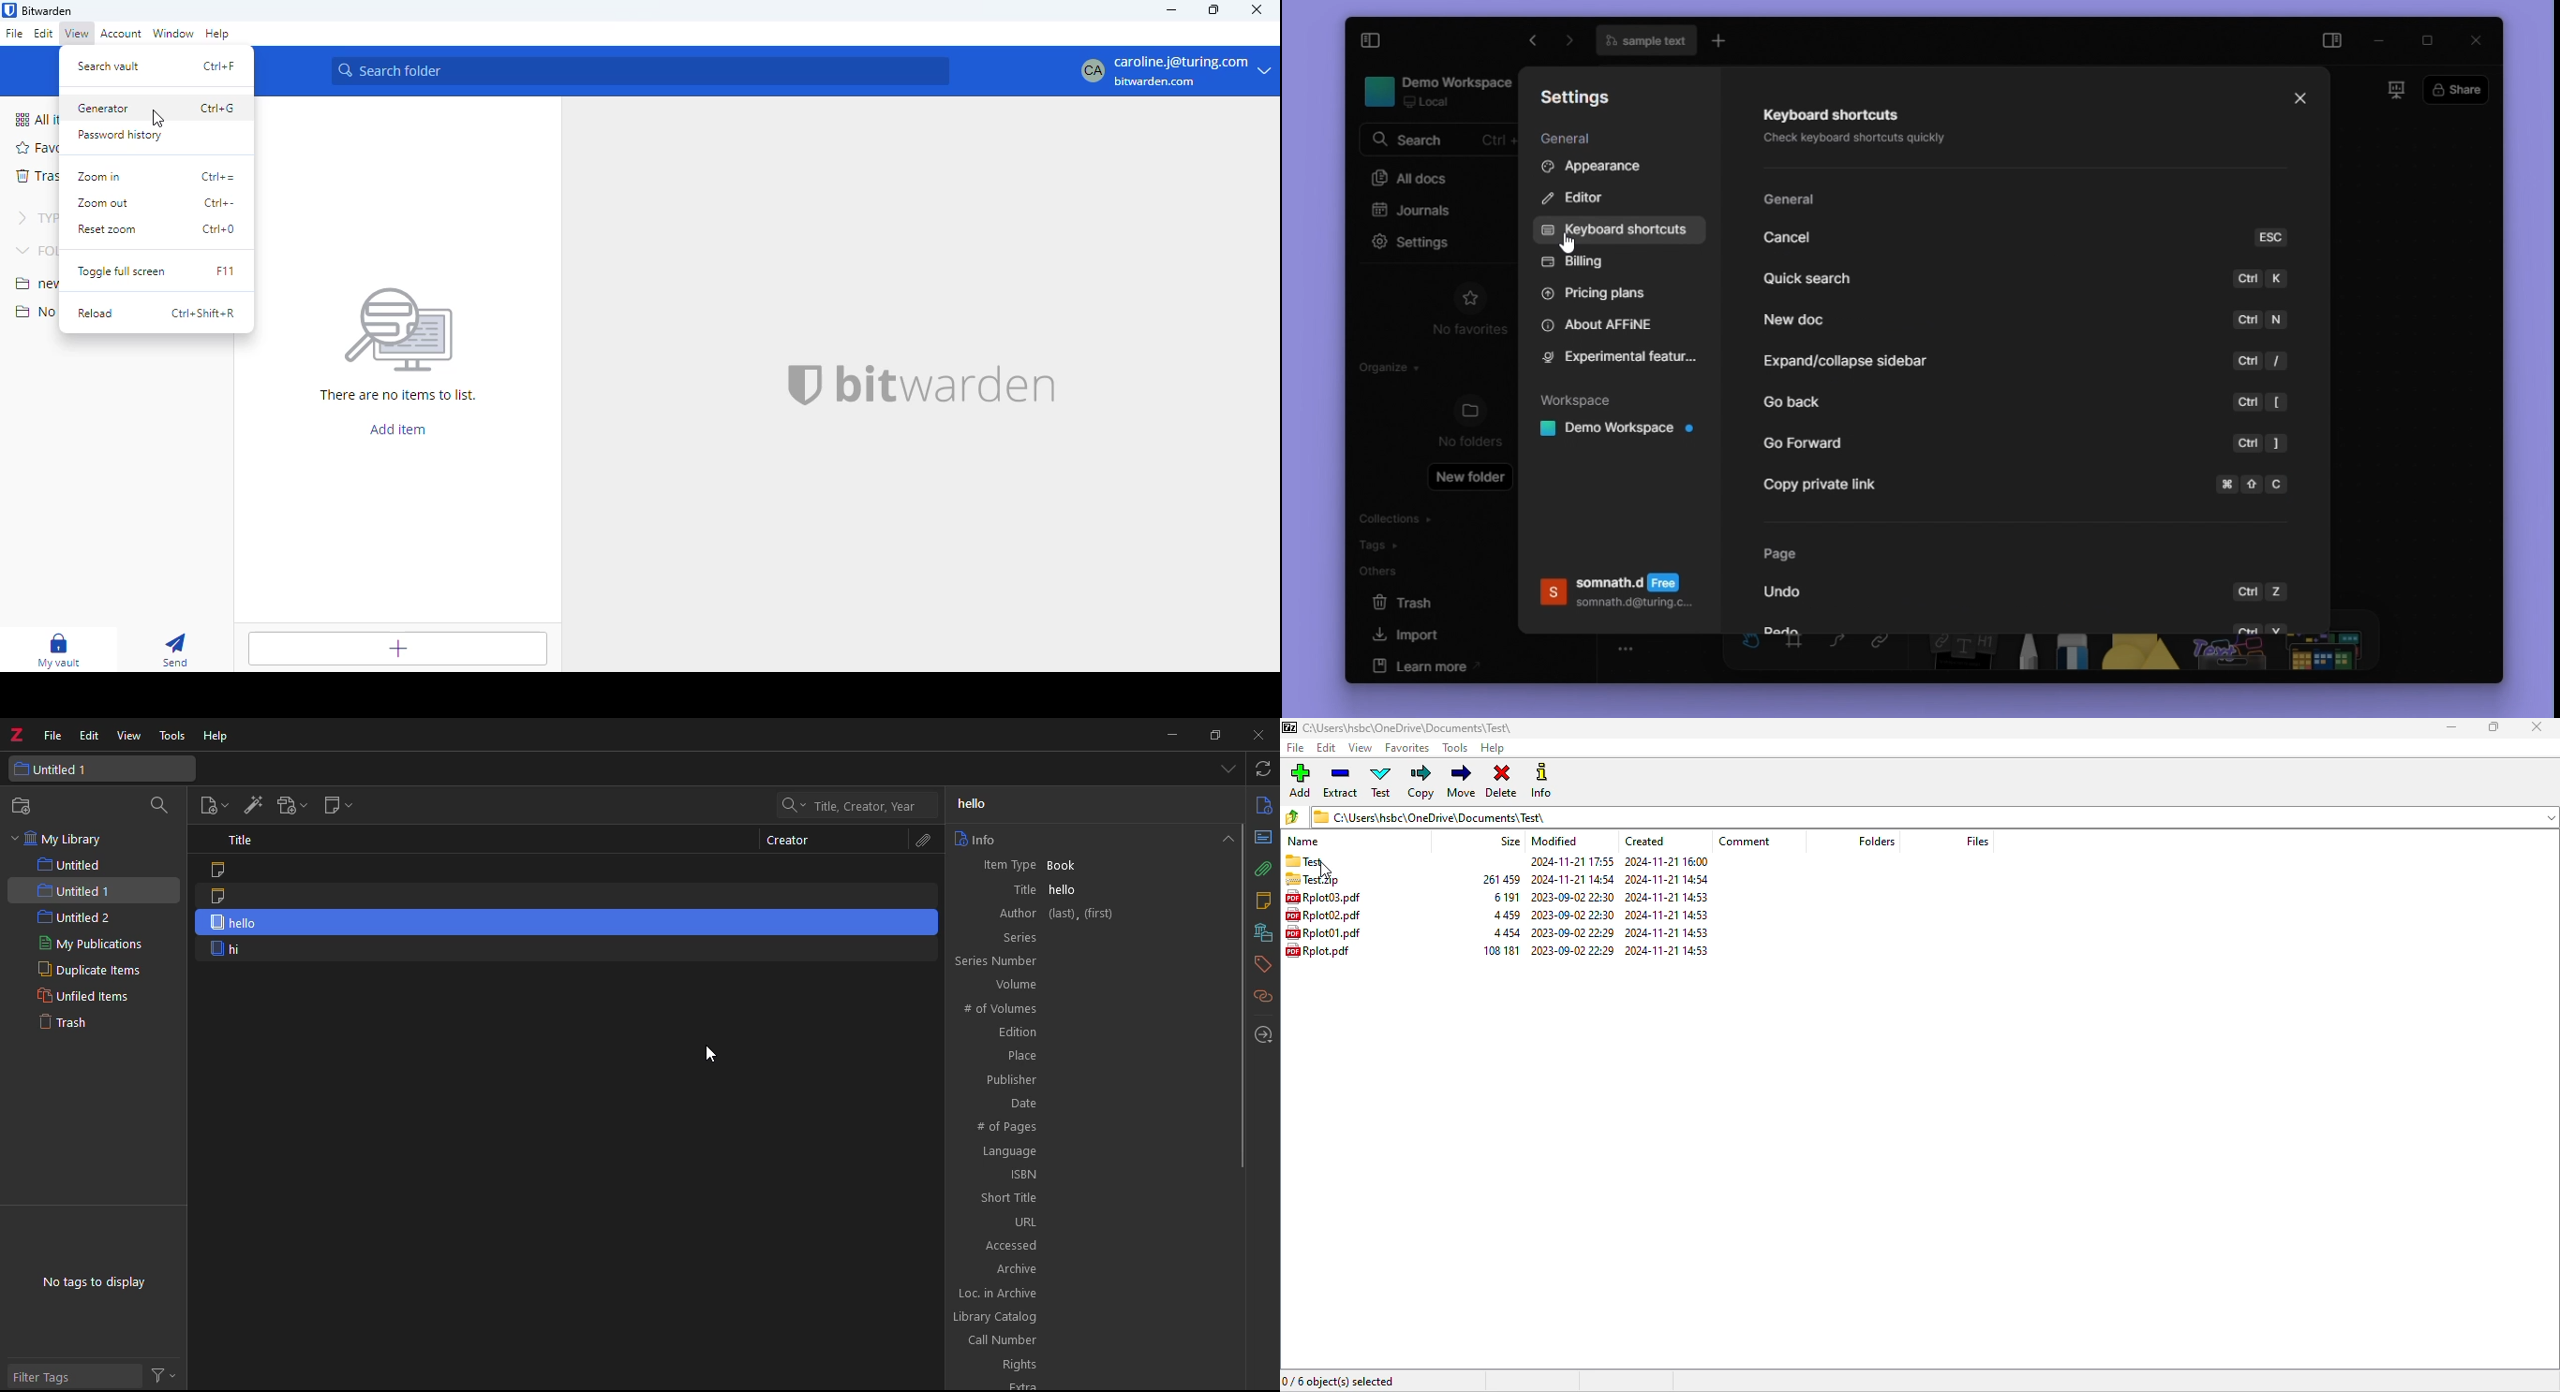 The height and width of the screenshot is (1400, 2576). I want to click on Command Up Arrow C, so click(2255, 484).